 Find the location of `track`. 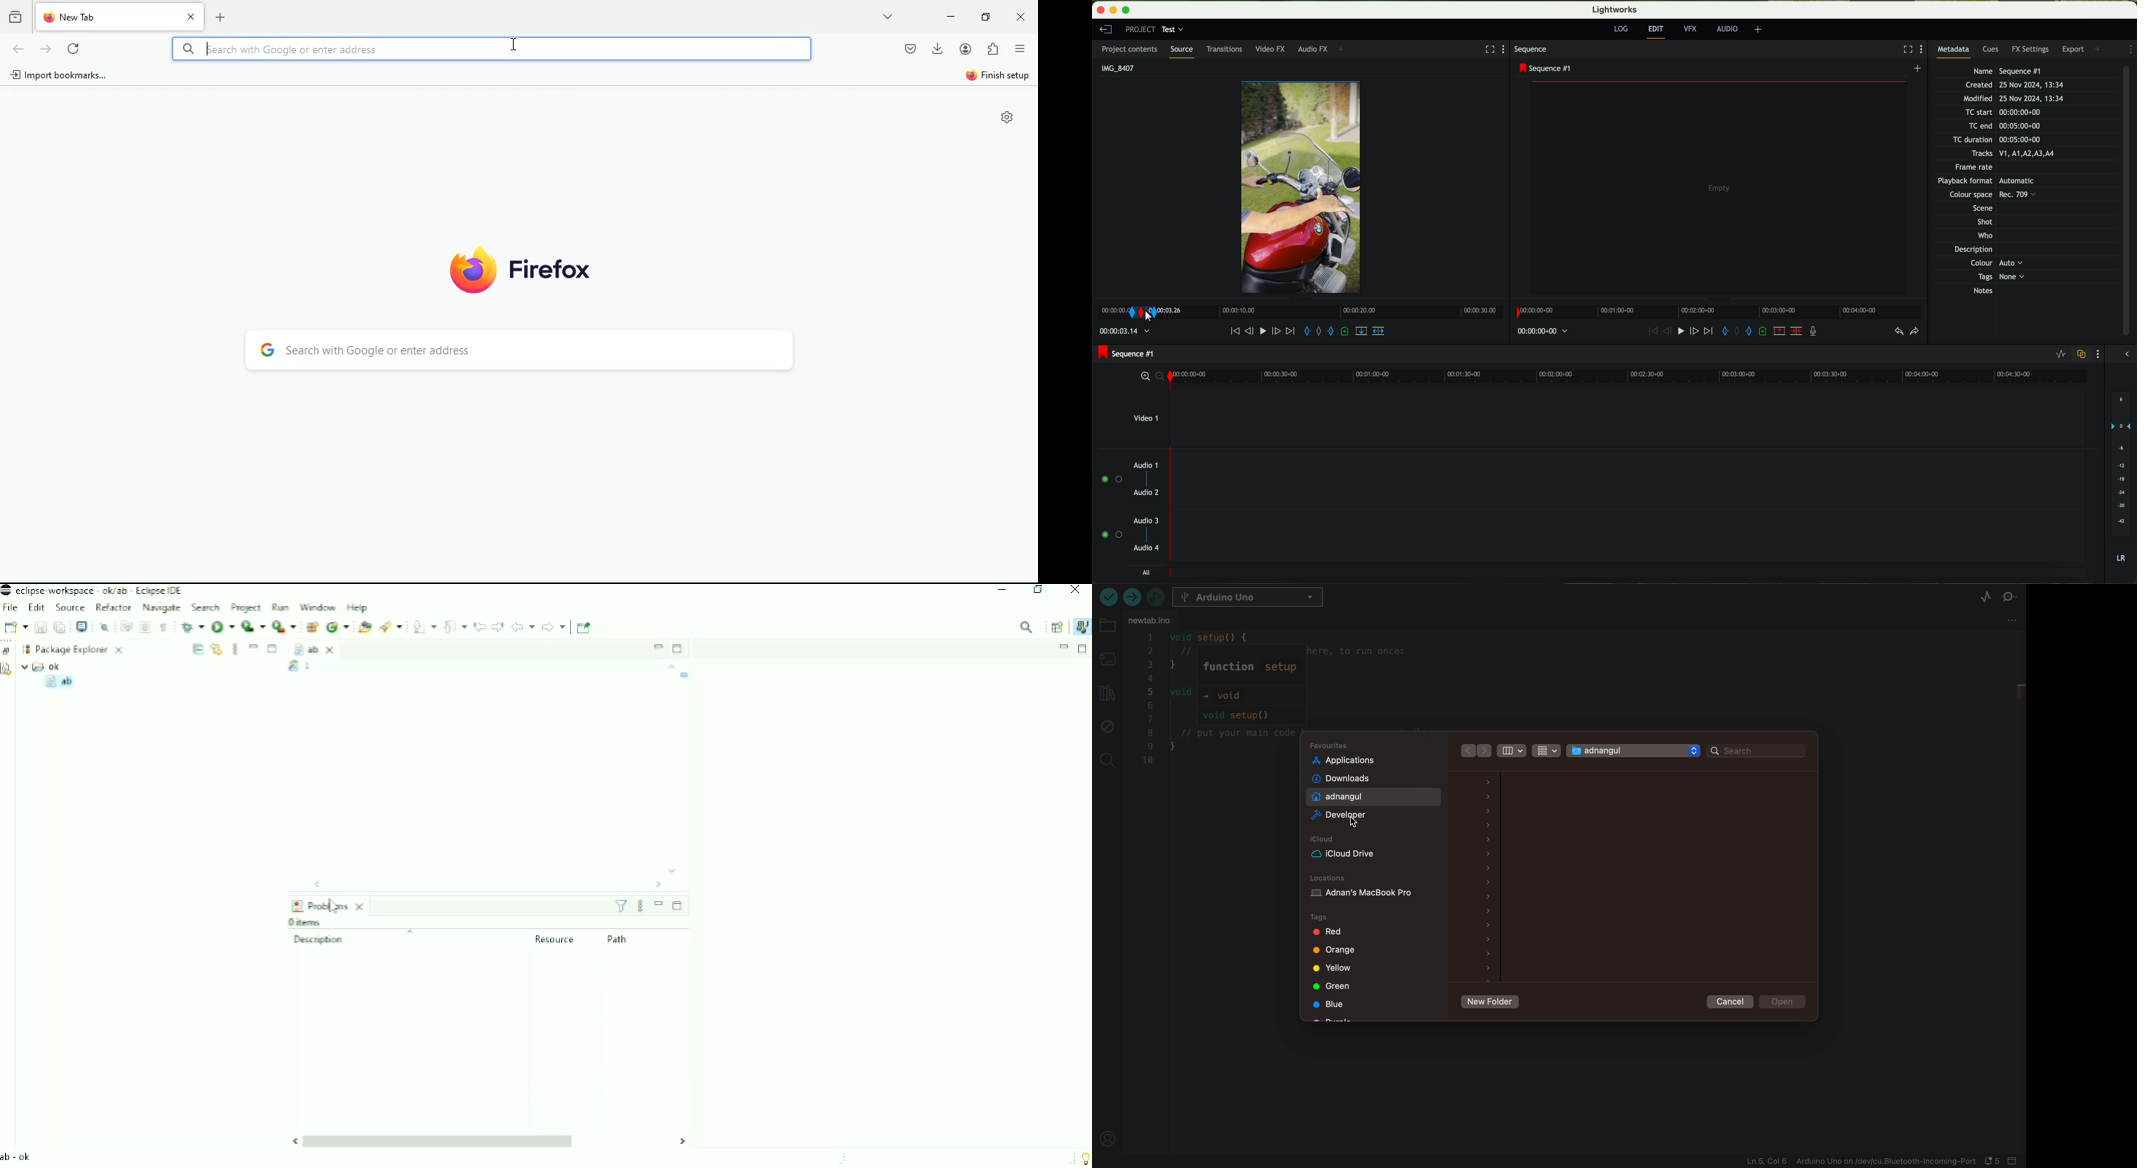

track is located at coordinates (1630, 476).